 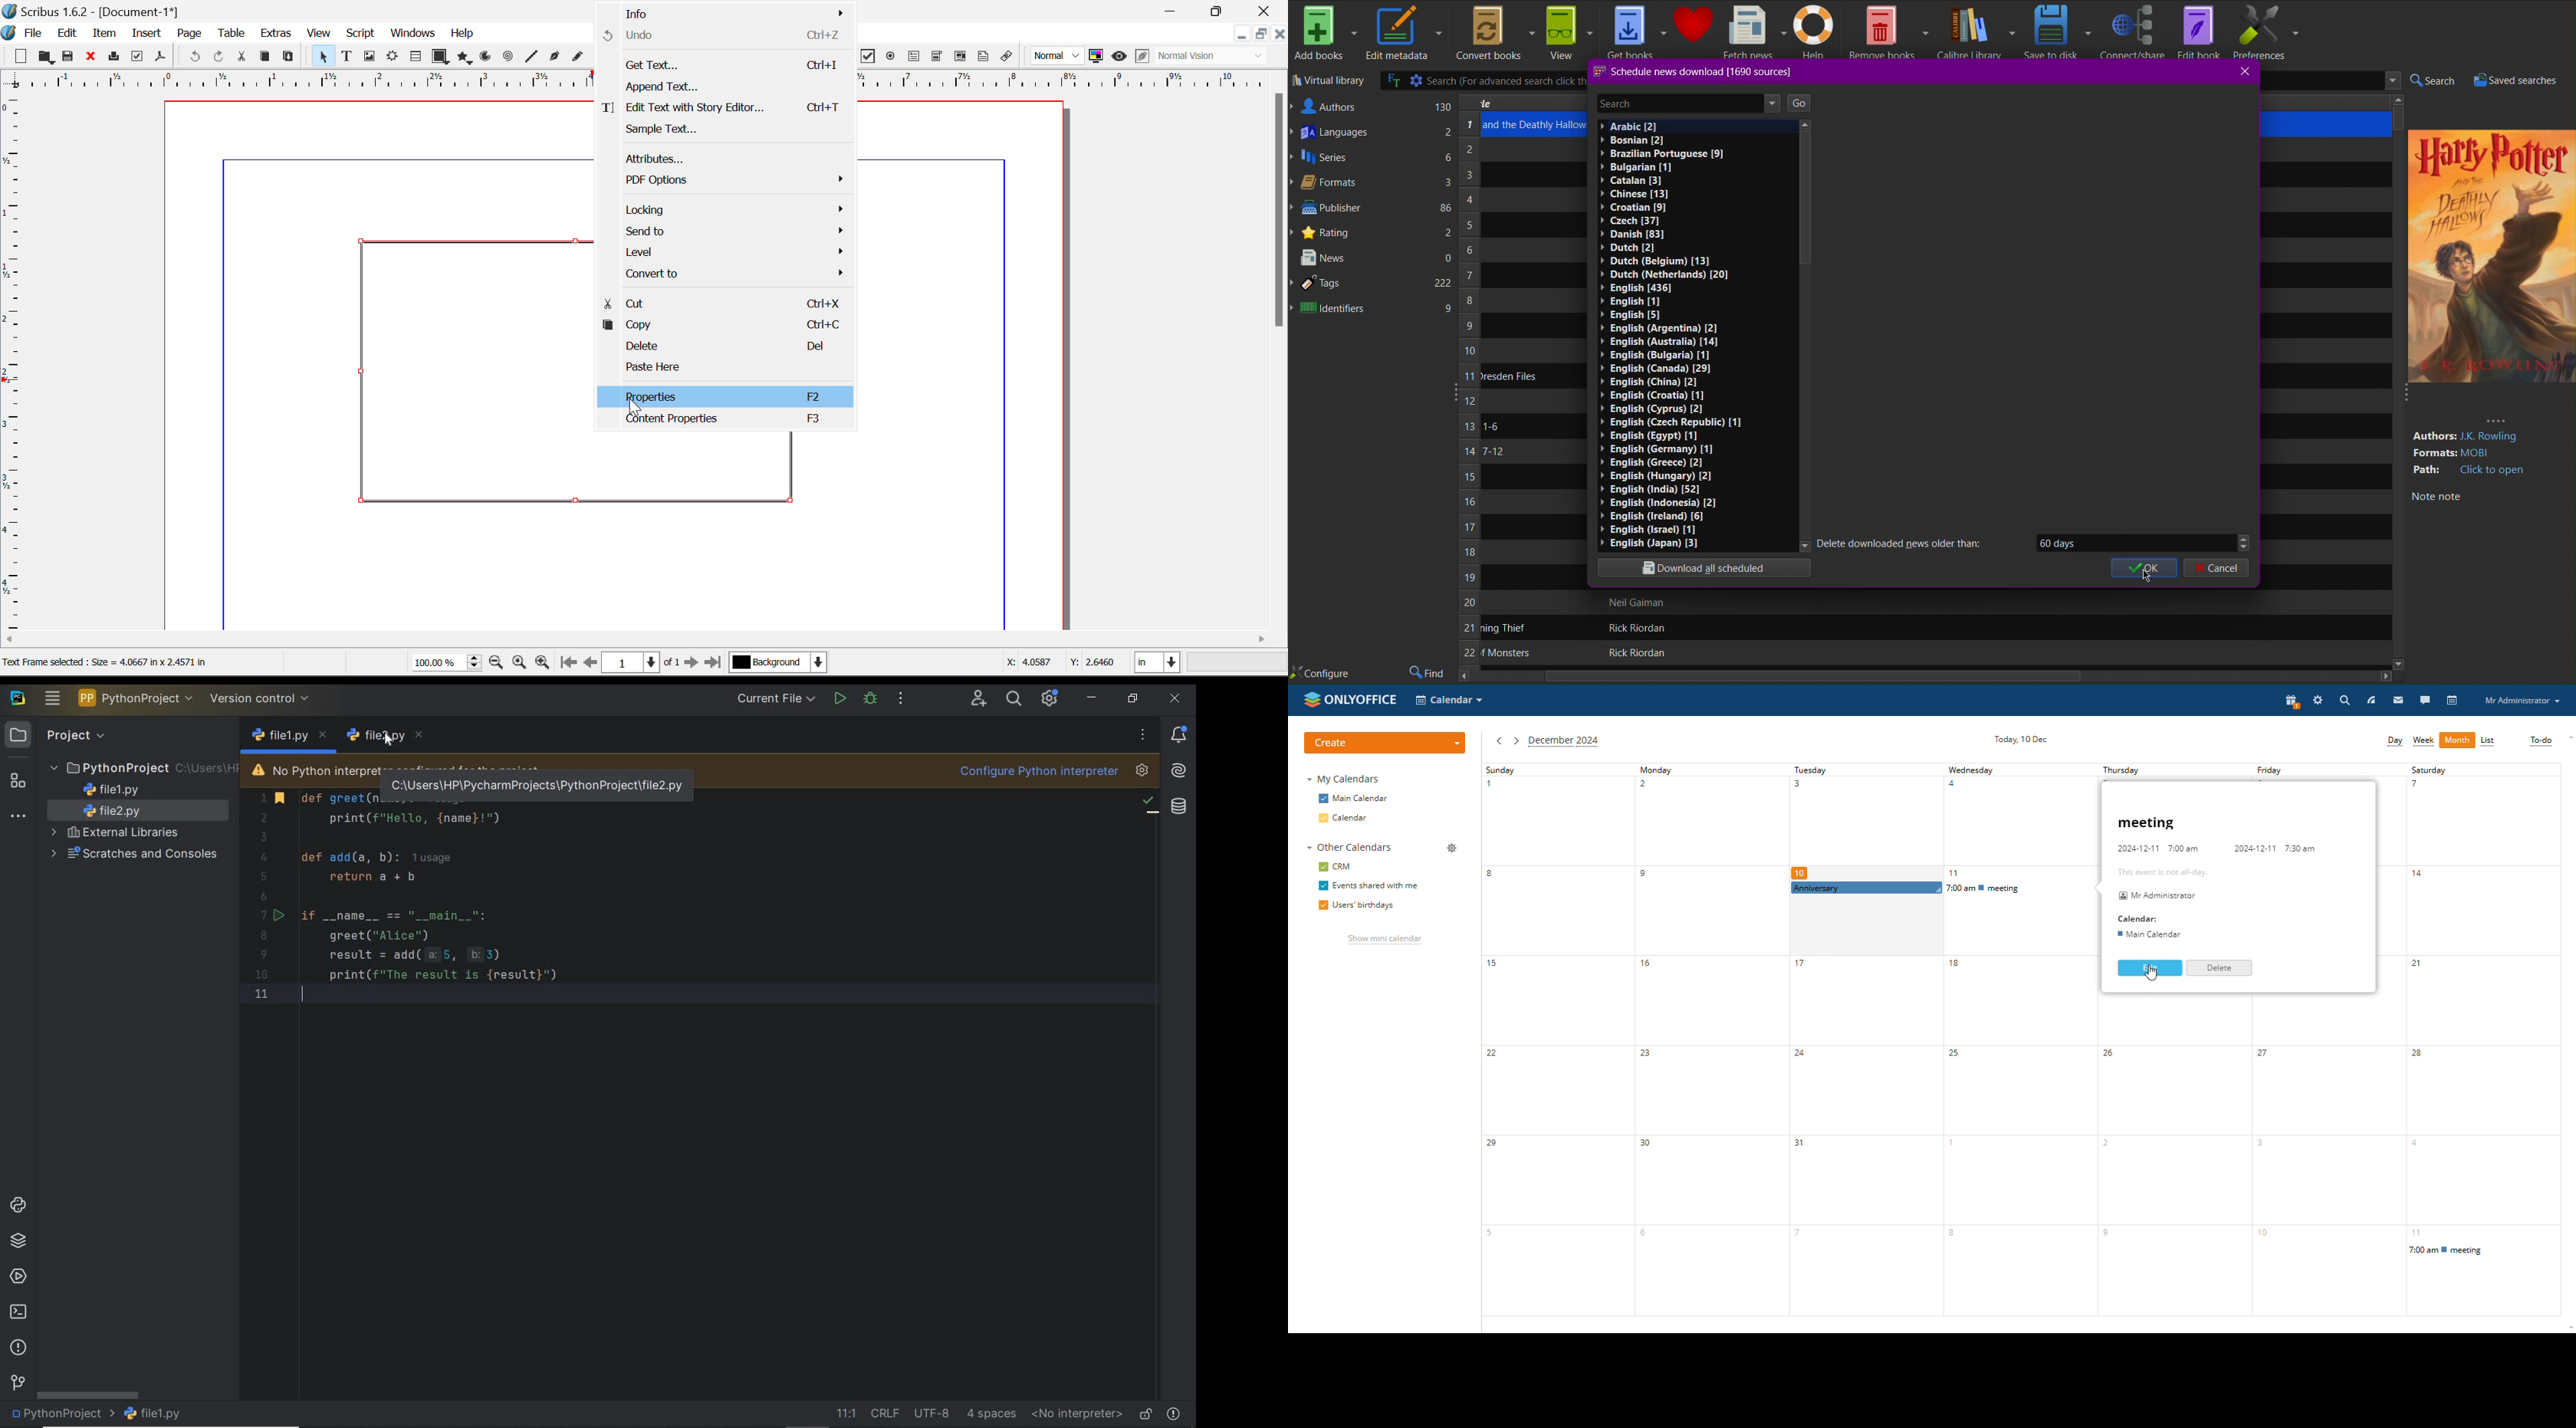 What do you see at coordinates (725, 87) in the screenshot?
I see `Append Text` at bounding box center [725, 87].